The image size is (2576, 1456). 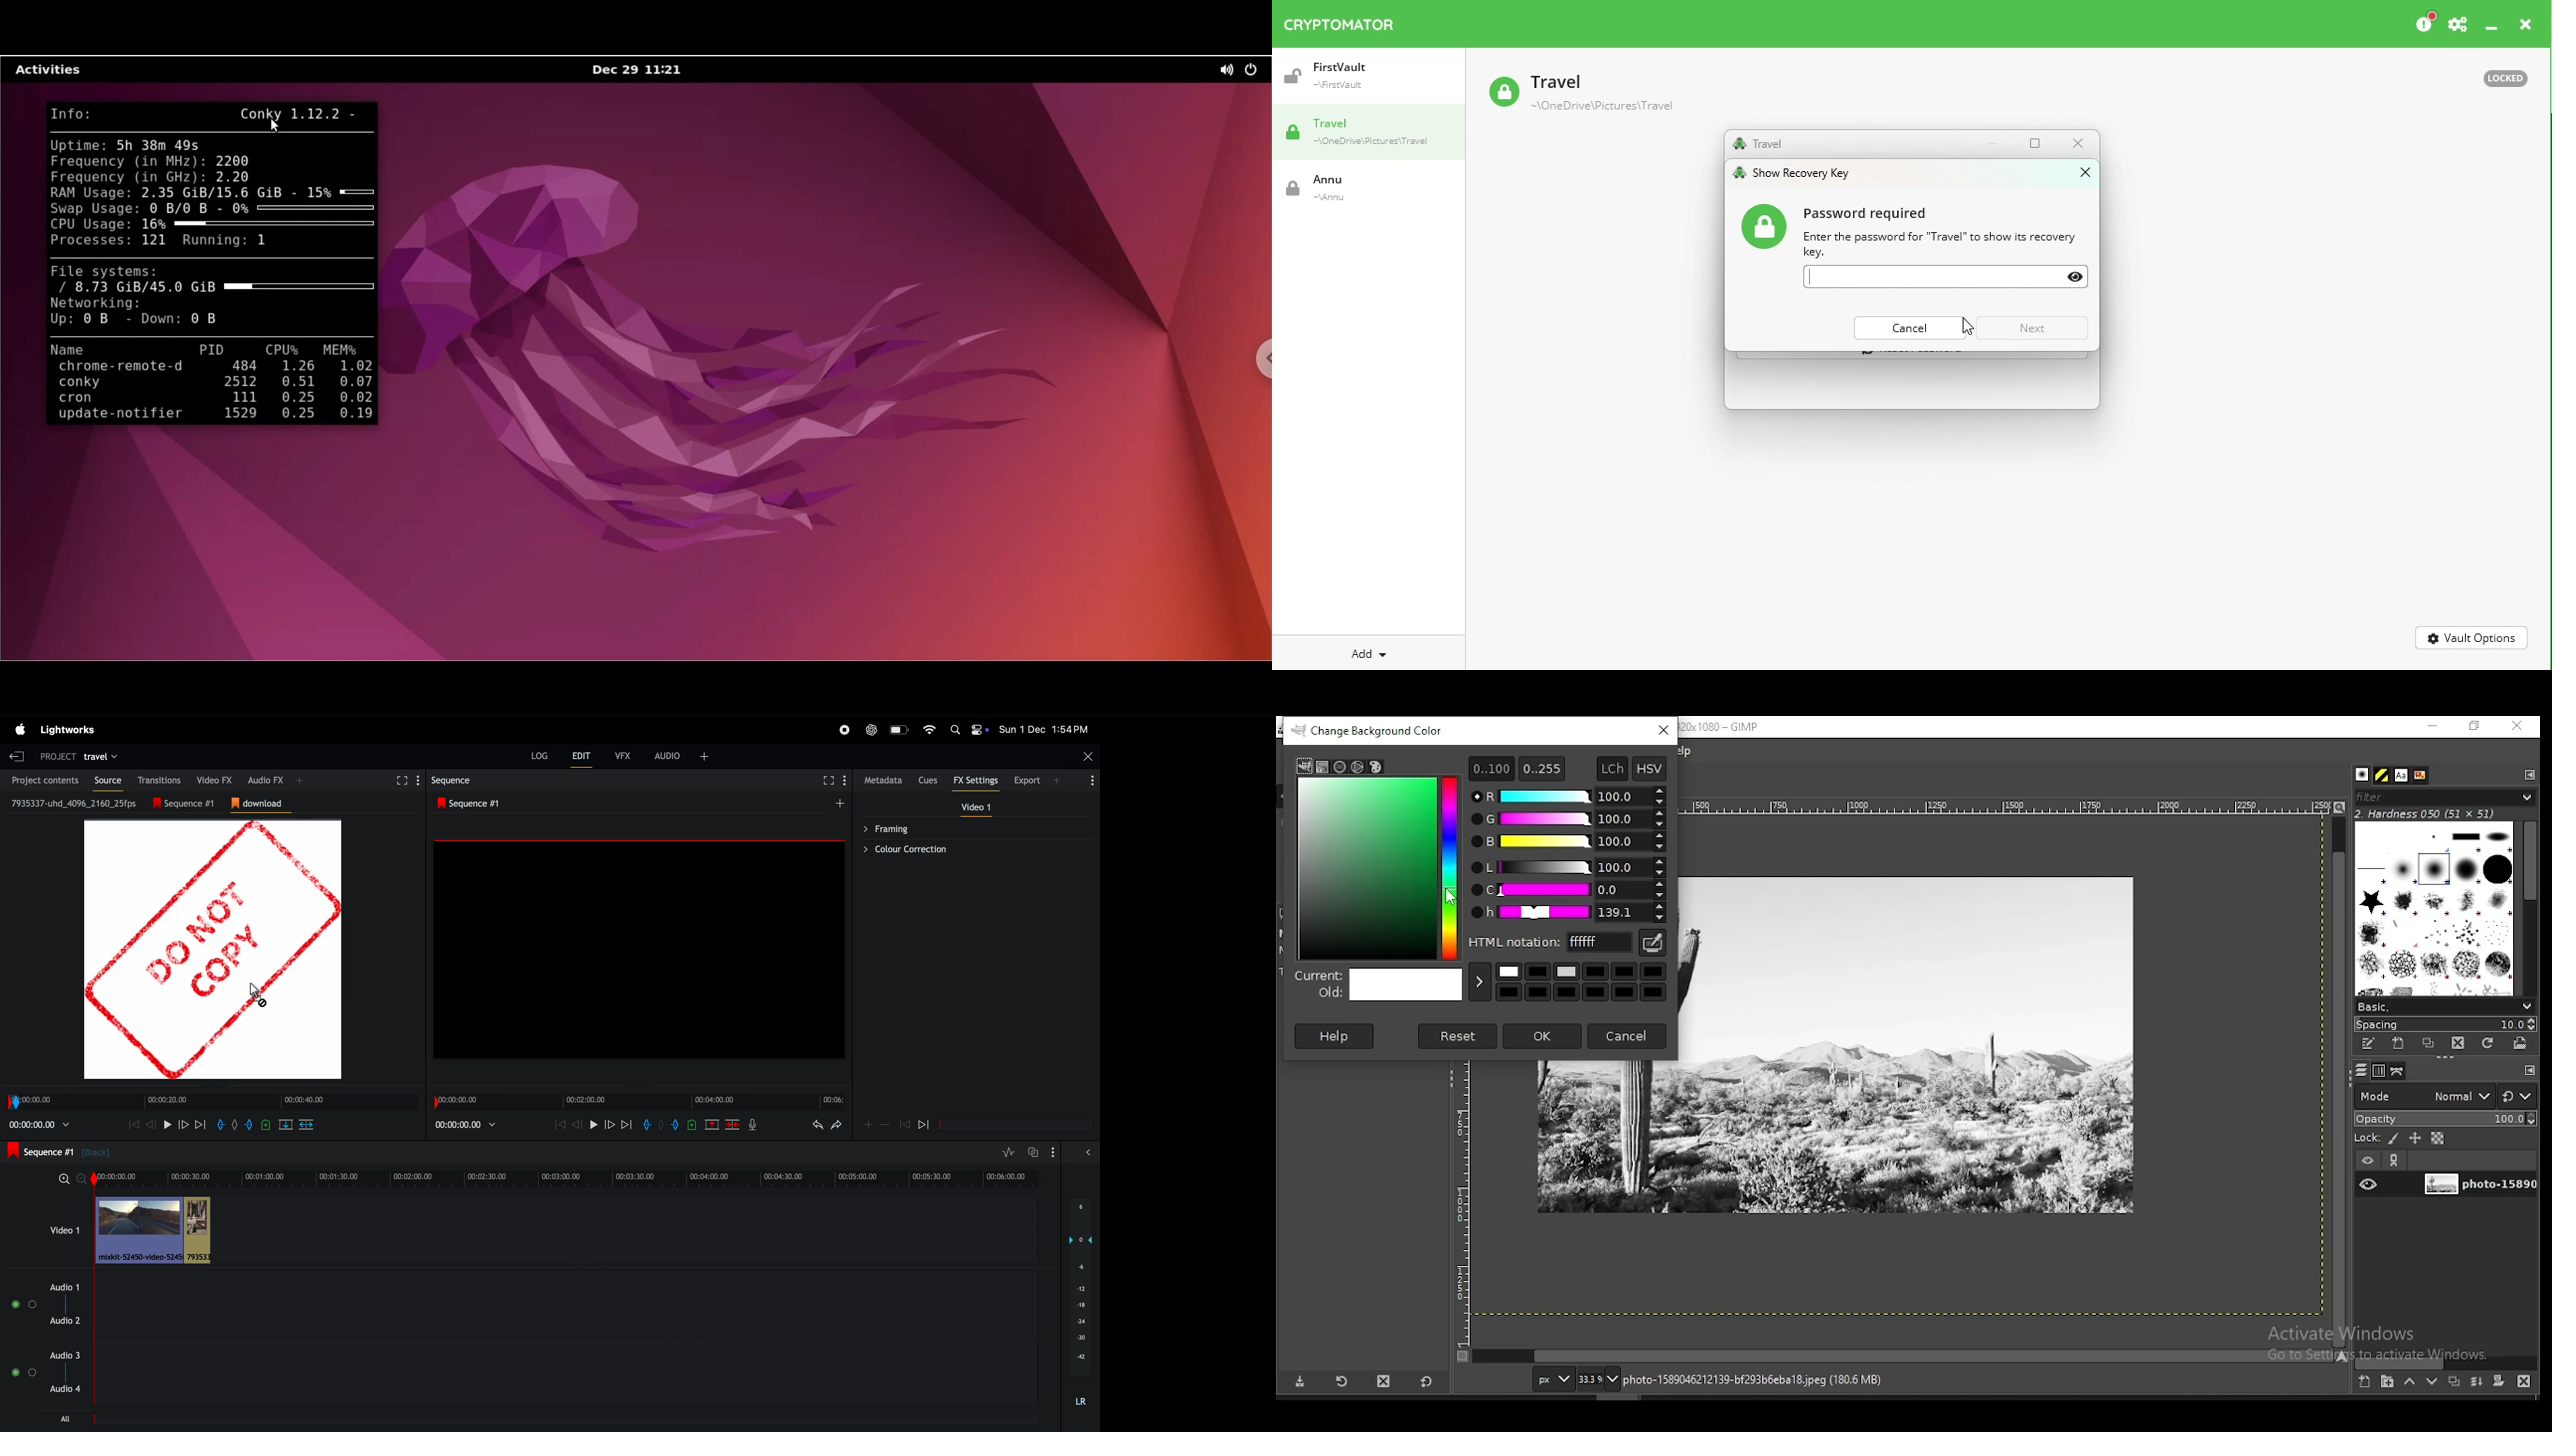 What do you see at coordinates (1799, 172) in the screenshot?
I see `show recovery key` at bounding box center [1799, 172].